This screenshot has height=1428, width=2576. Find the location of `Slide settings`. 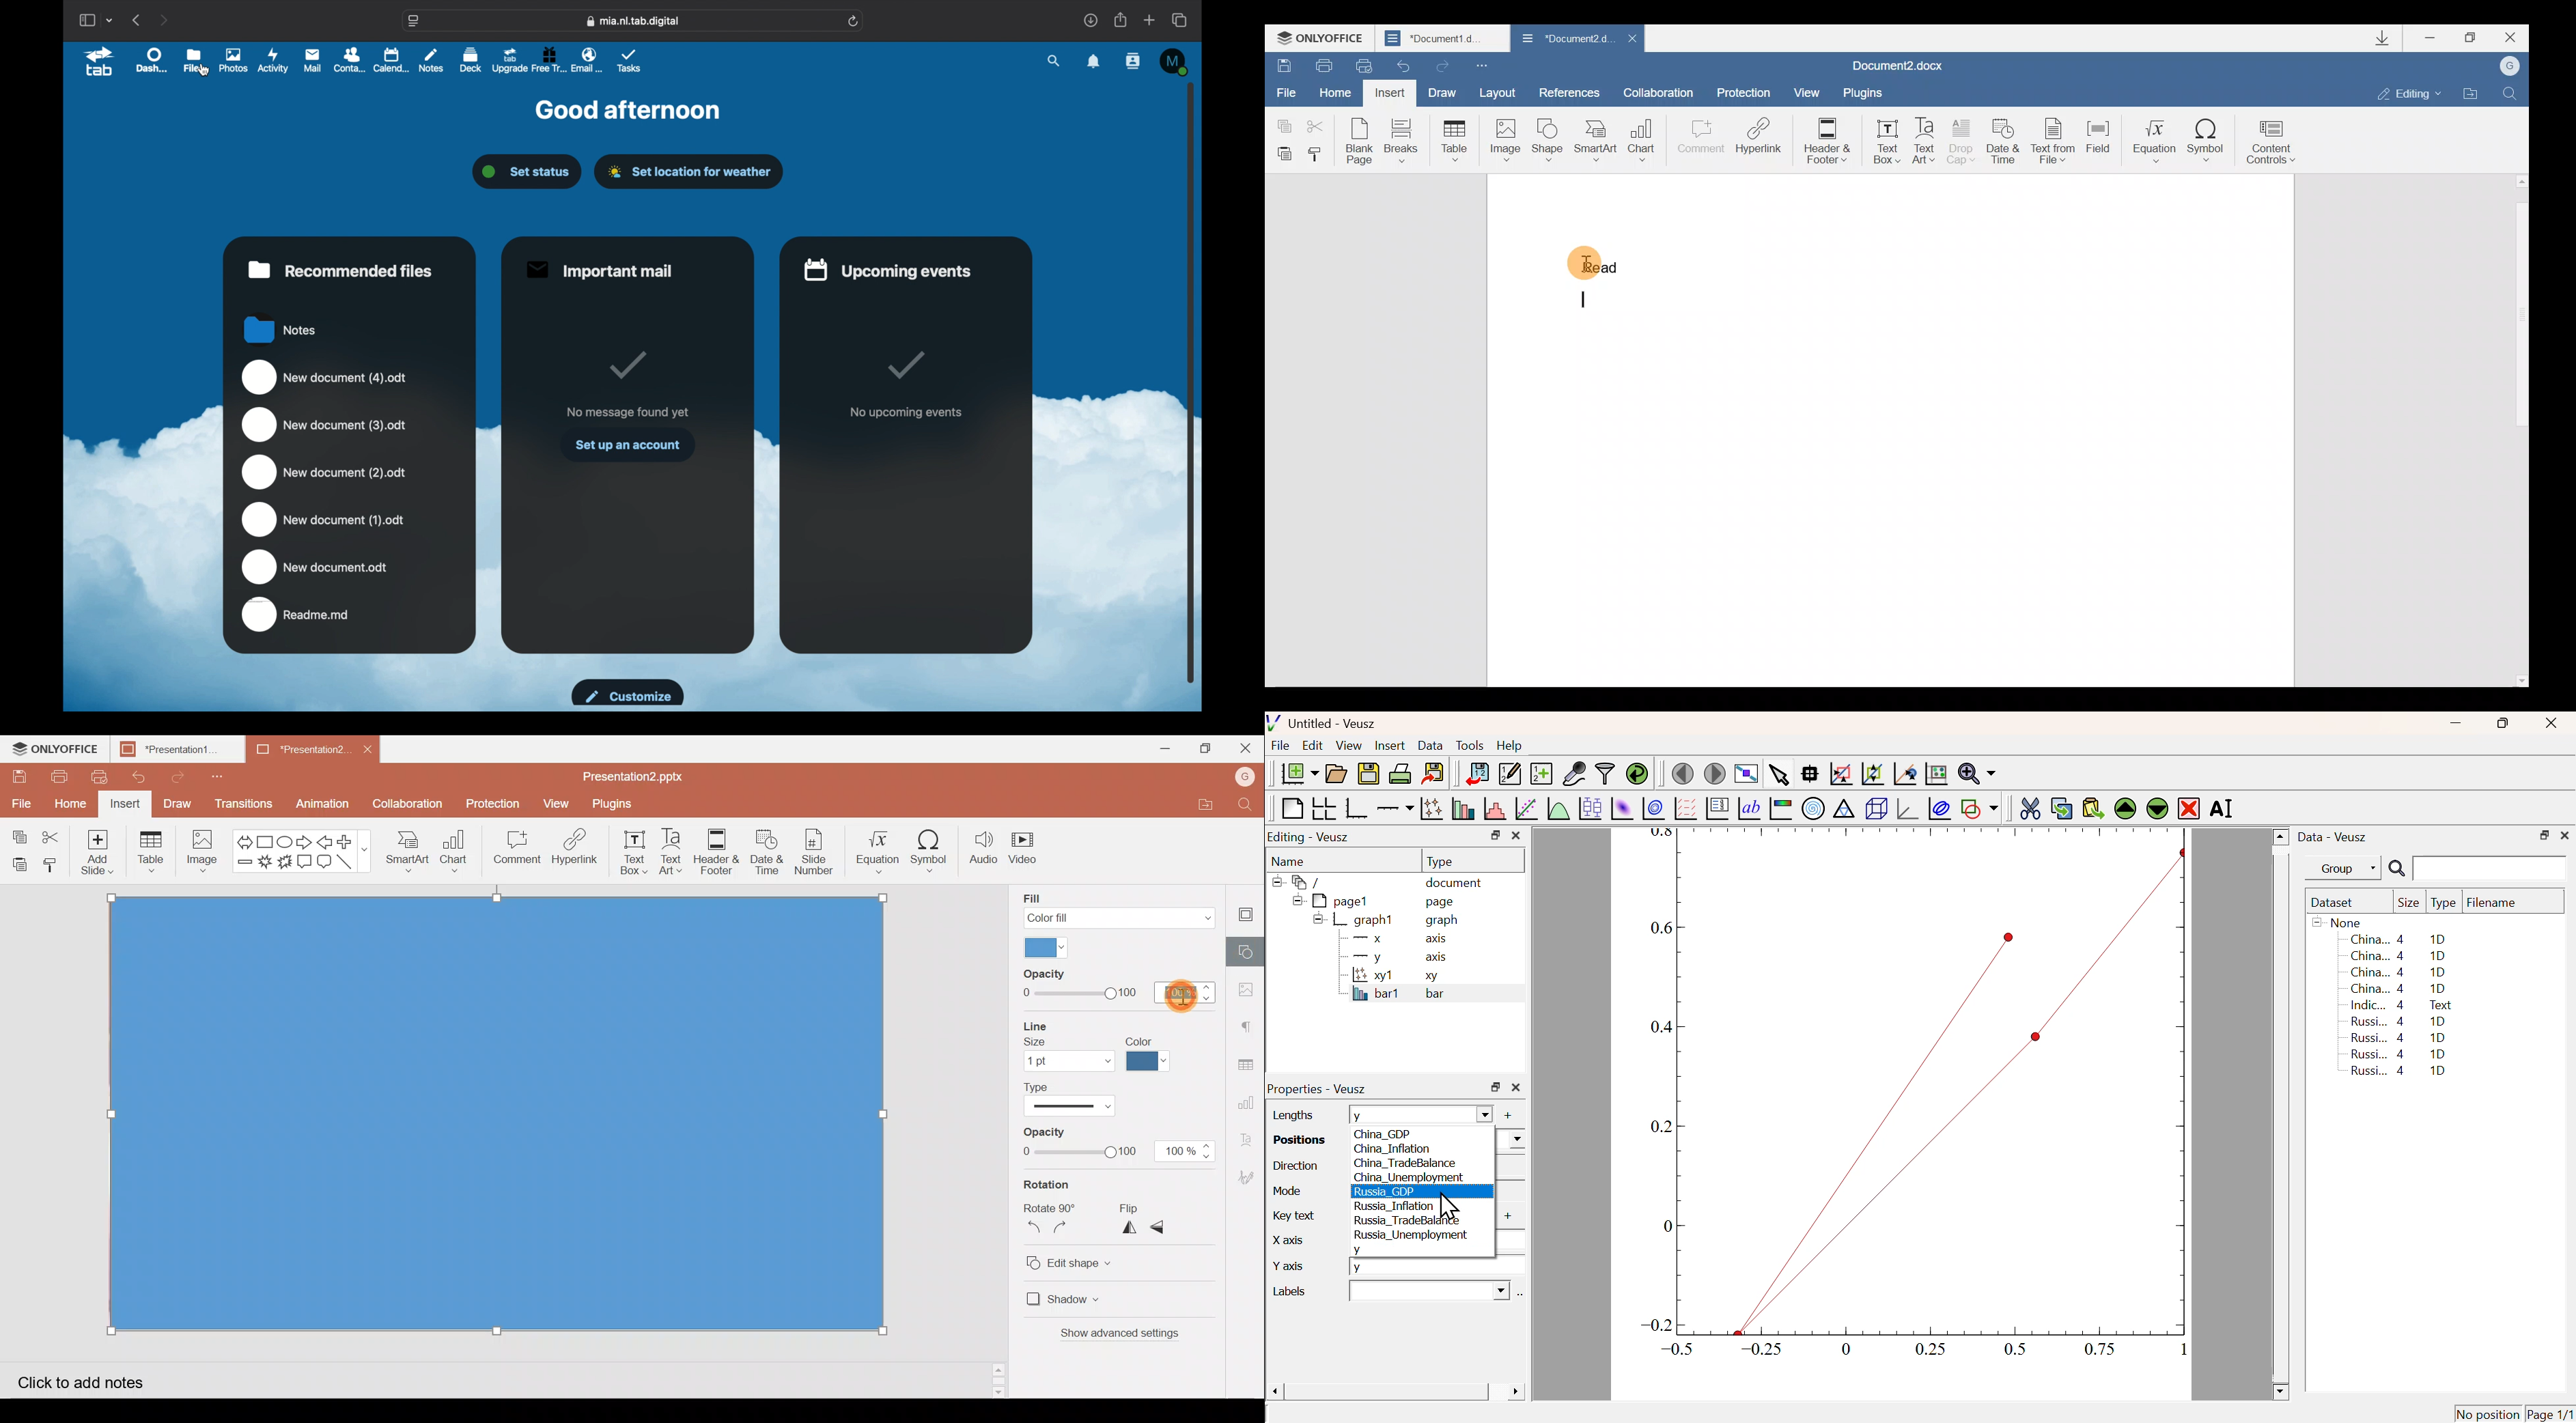

Slide settings is located at coordinates (1249, 910).